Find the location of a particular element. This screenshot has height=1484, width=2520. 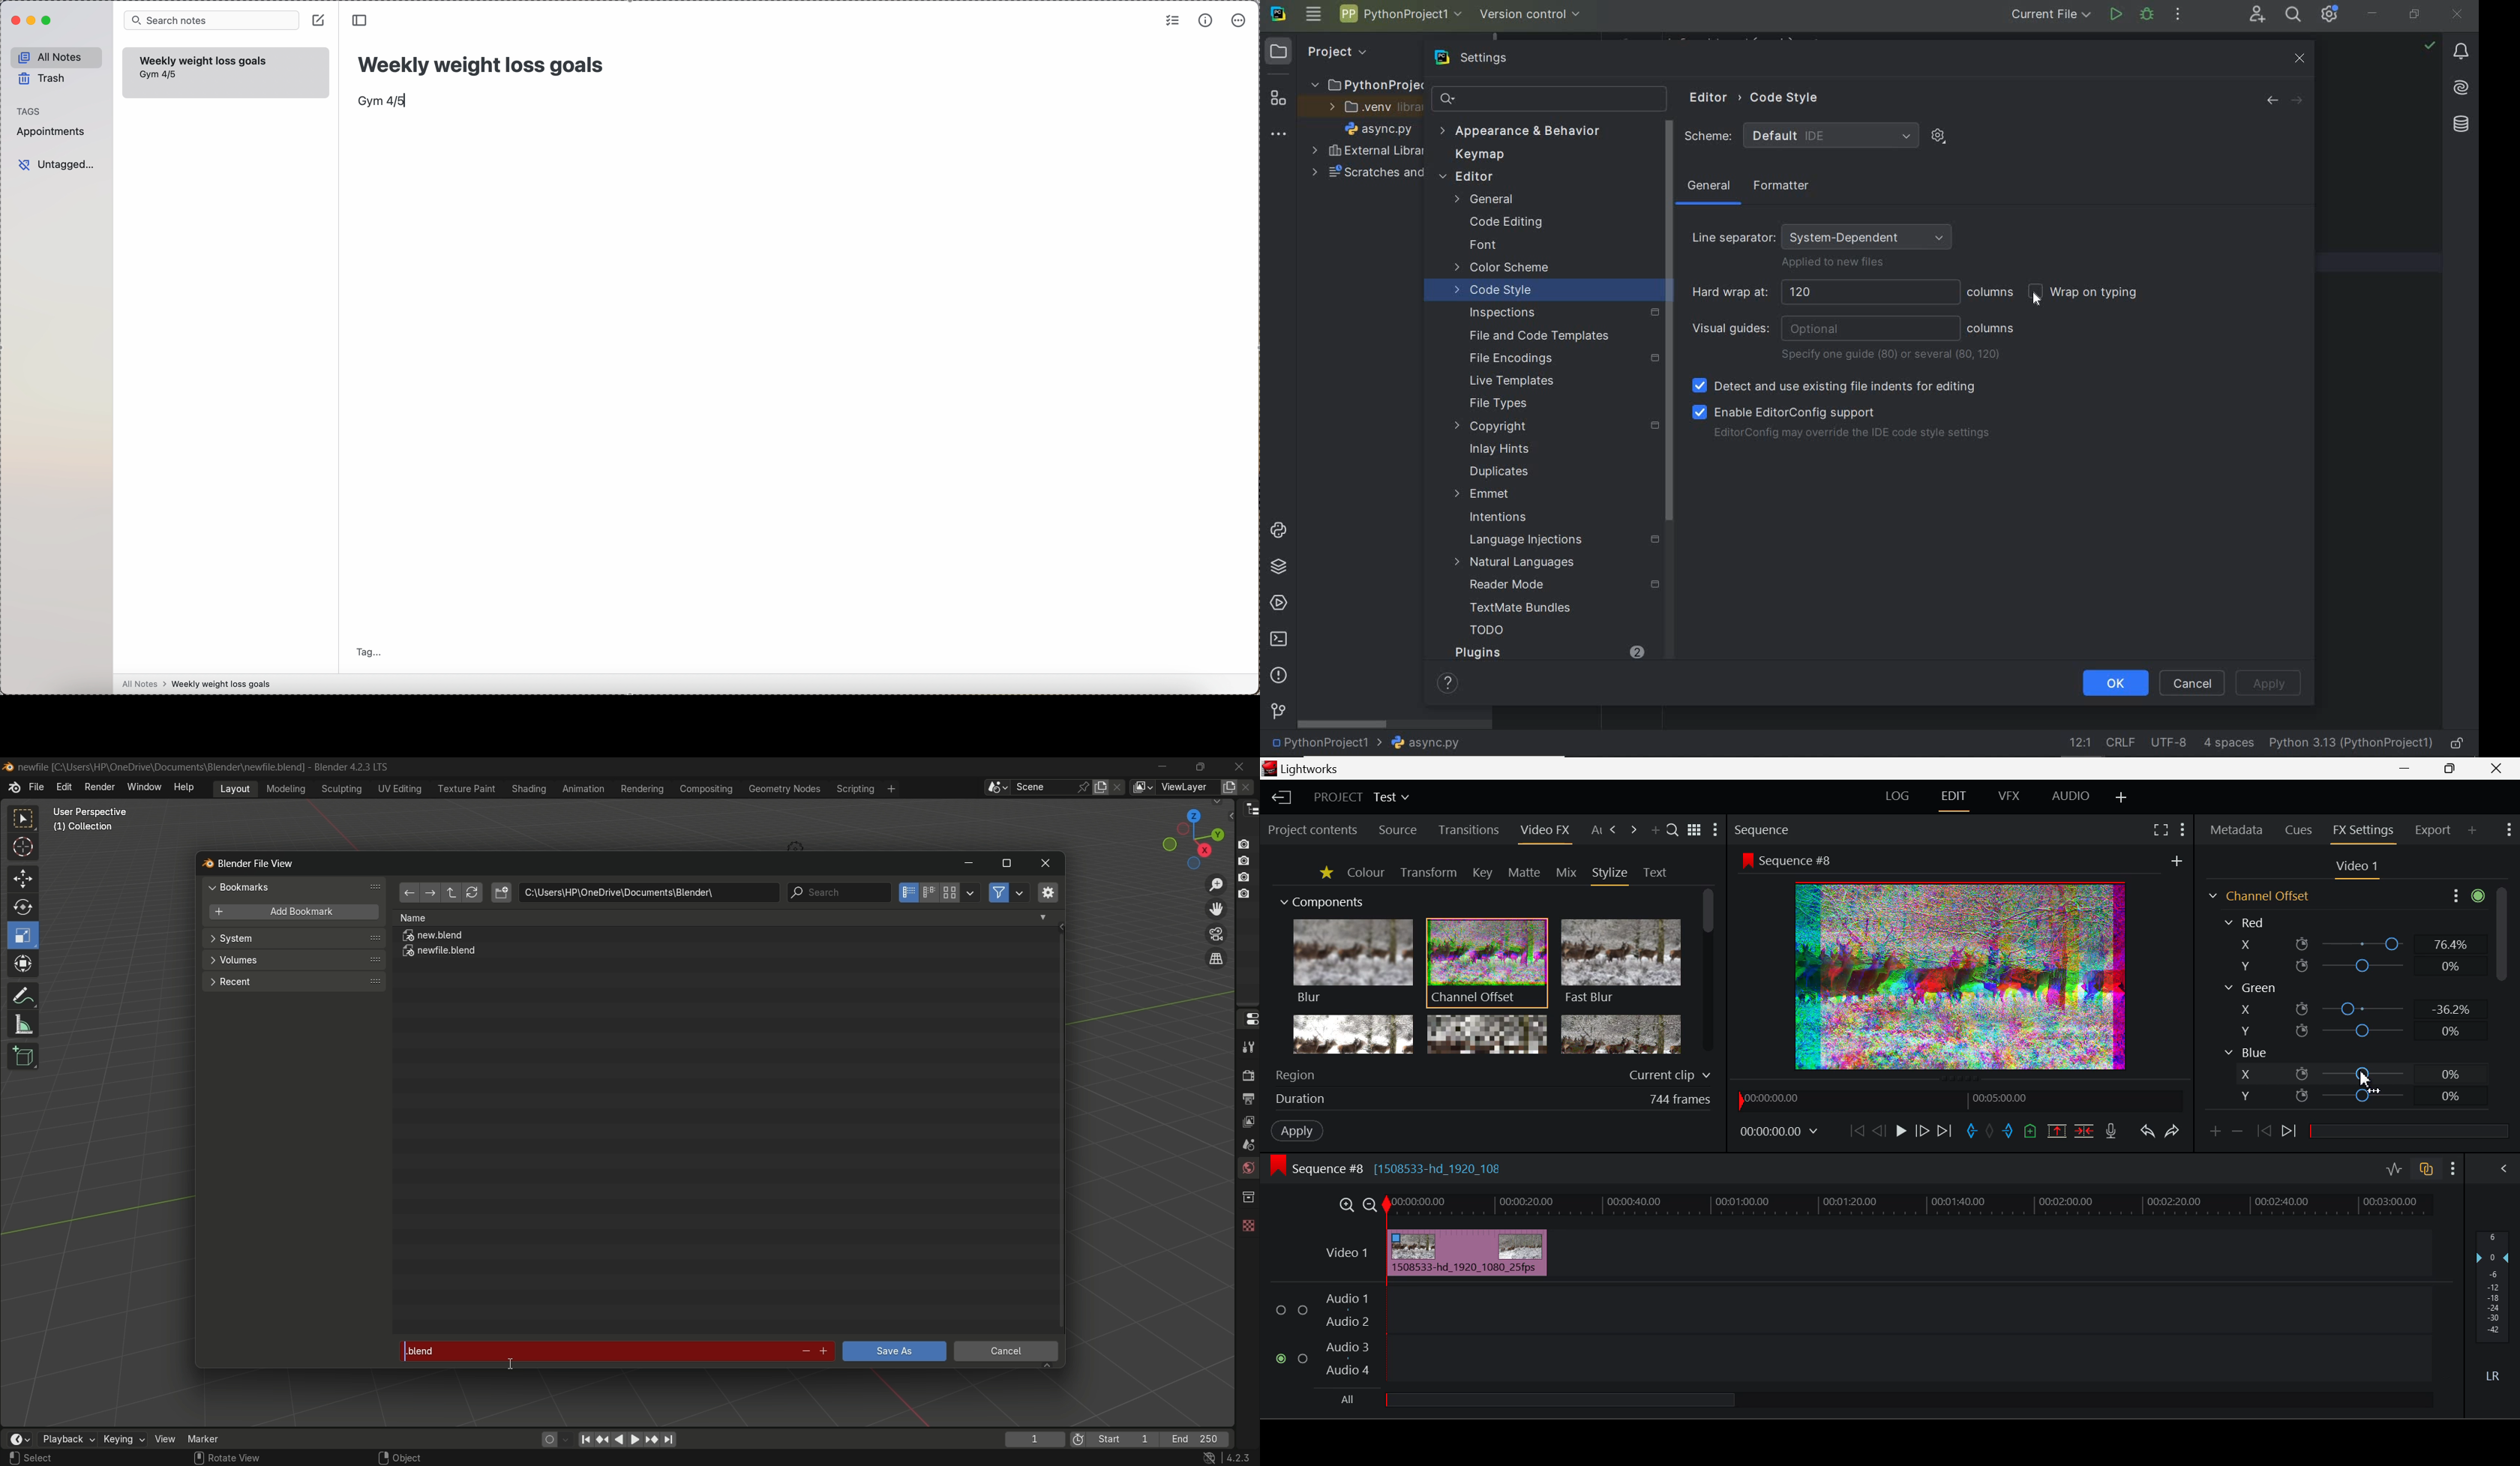

Mark In is located at coordinates (1972, 1132).